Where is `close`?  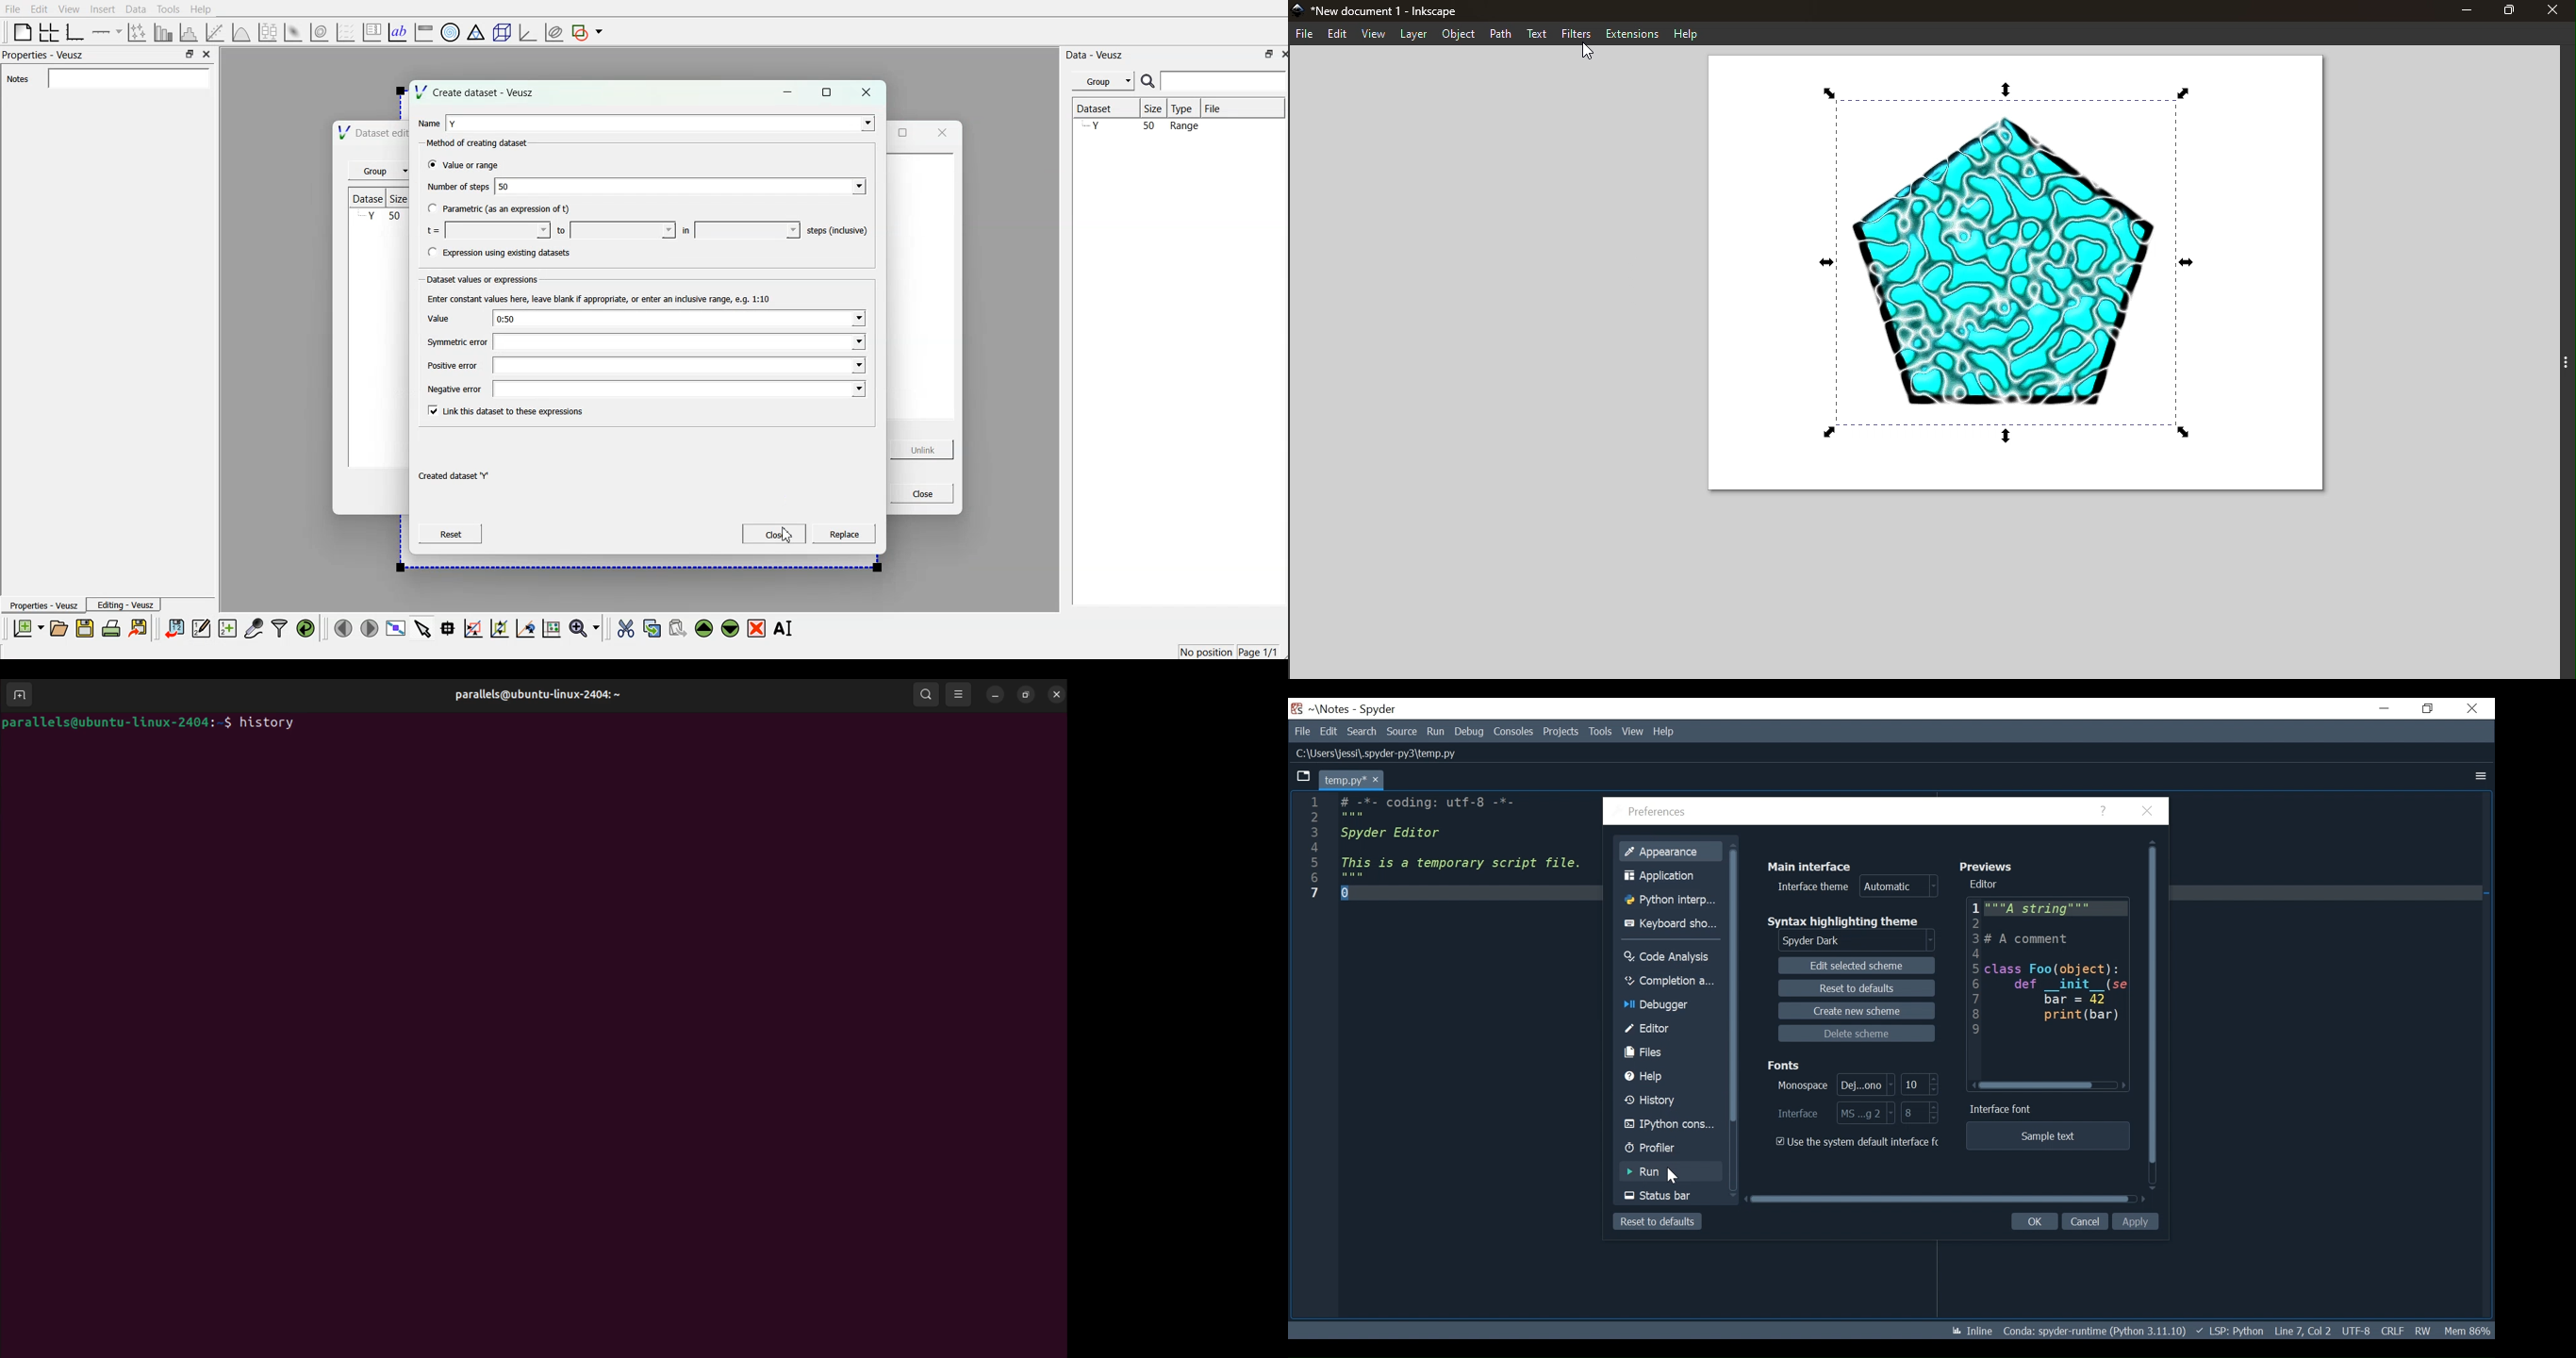 close is located at coordinates (1055, 692).